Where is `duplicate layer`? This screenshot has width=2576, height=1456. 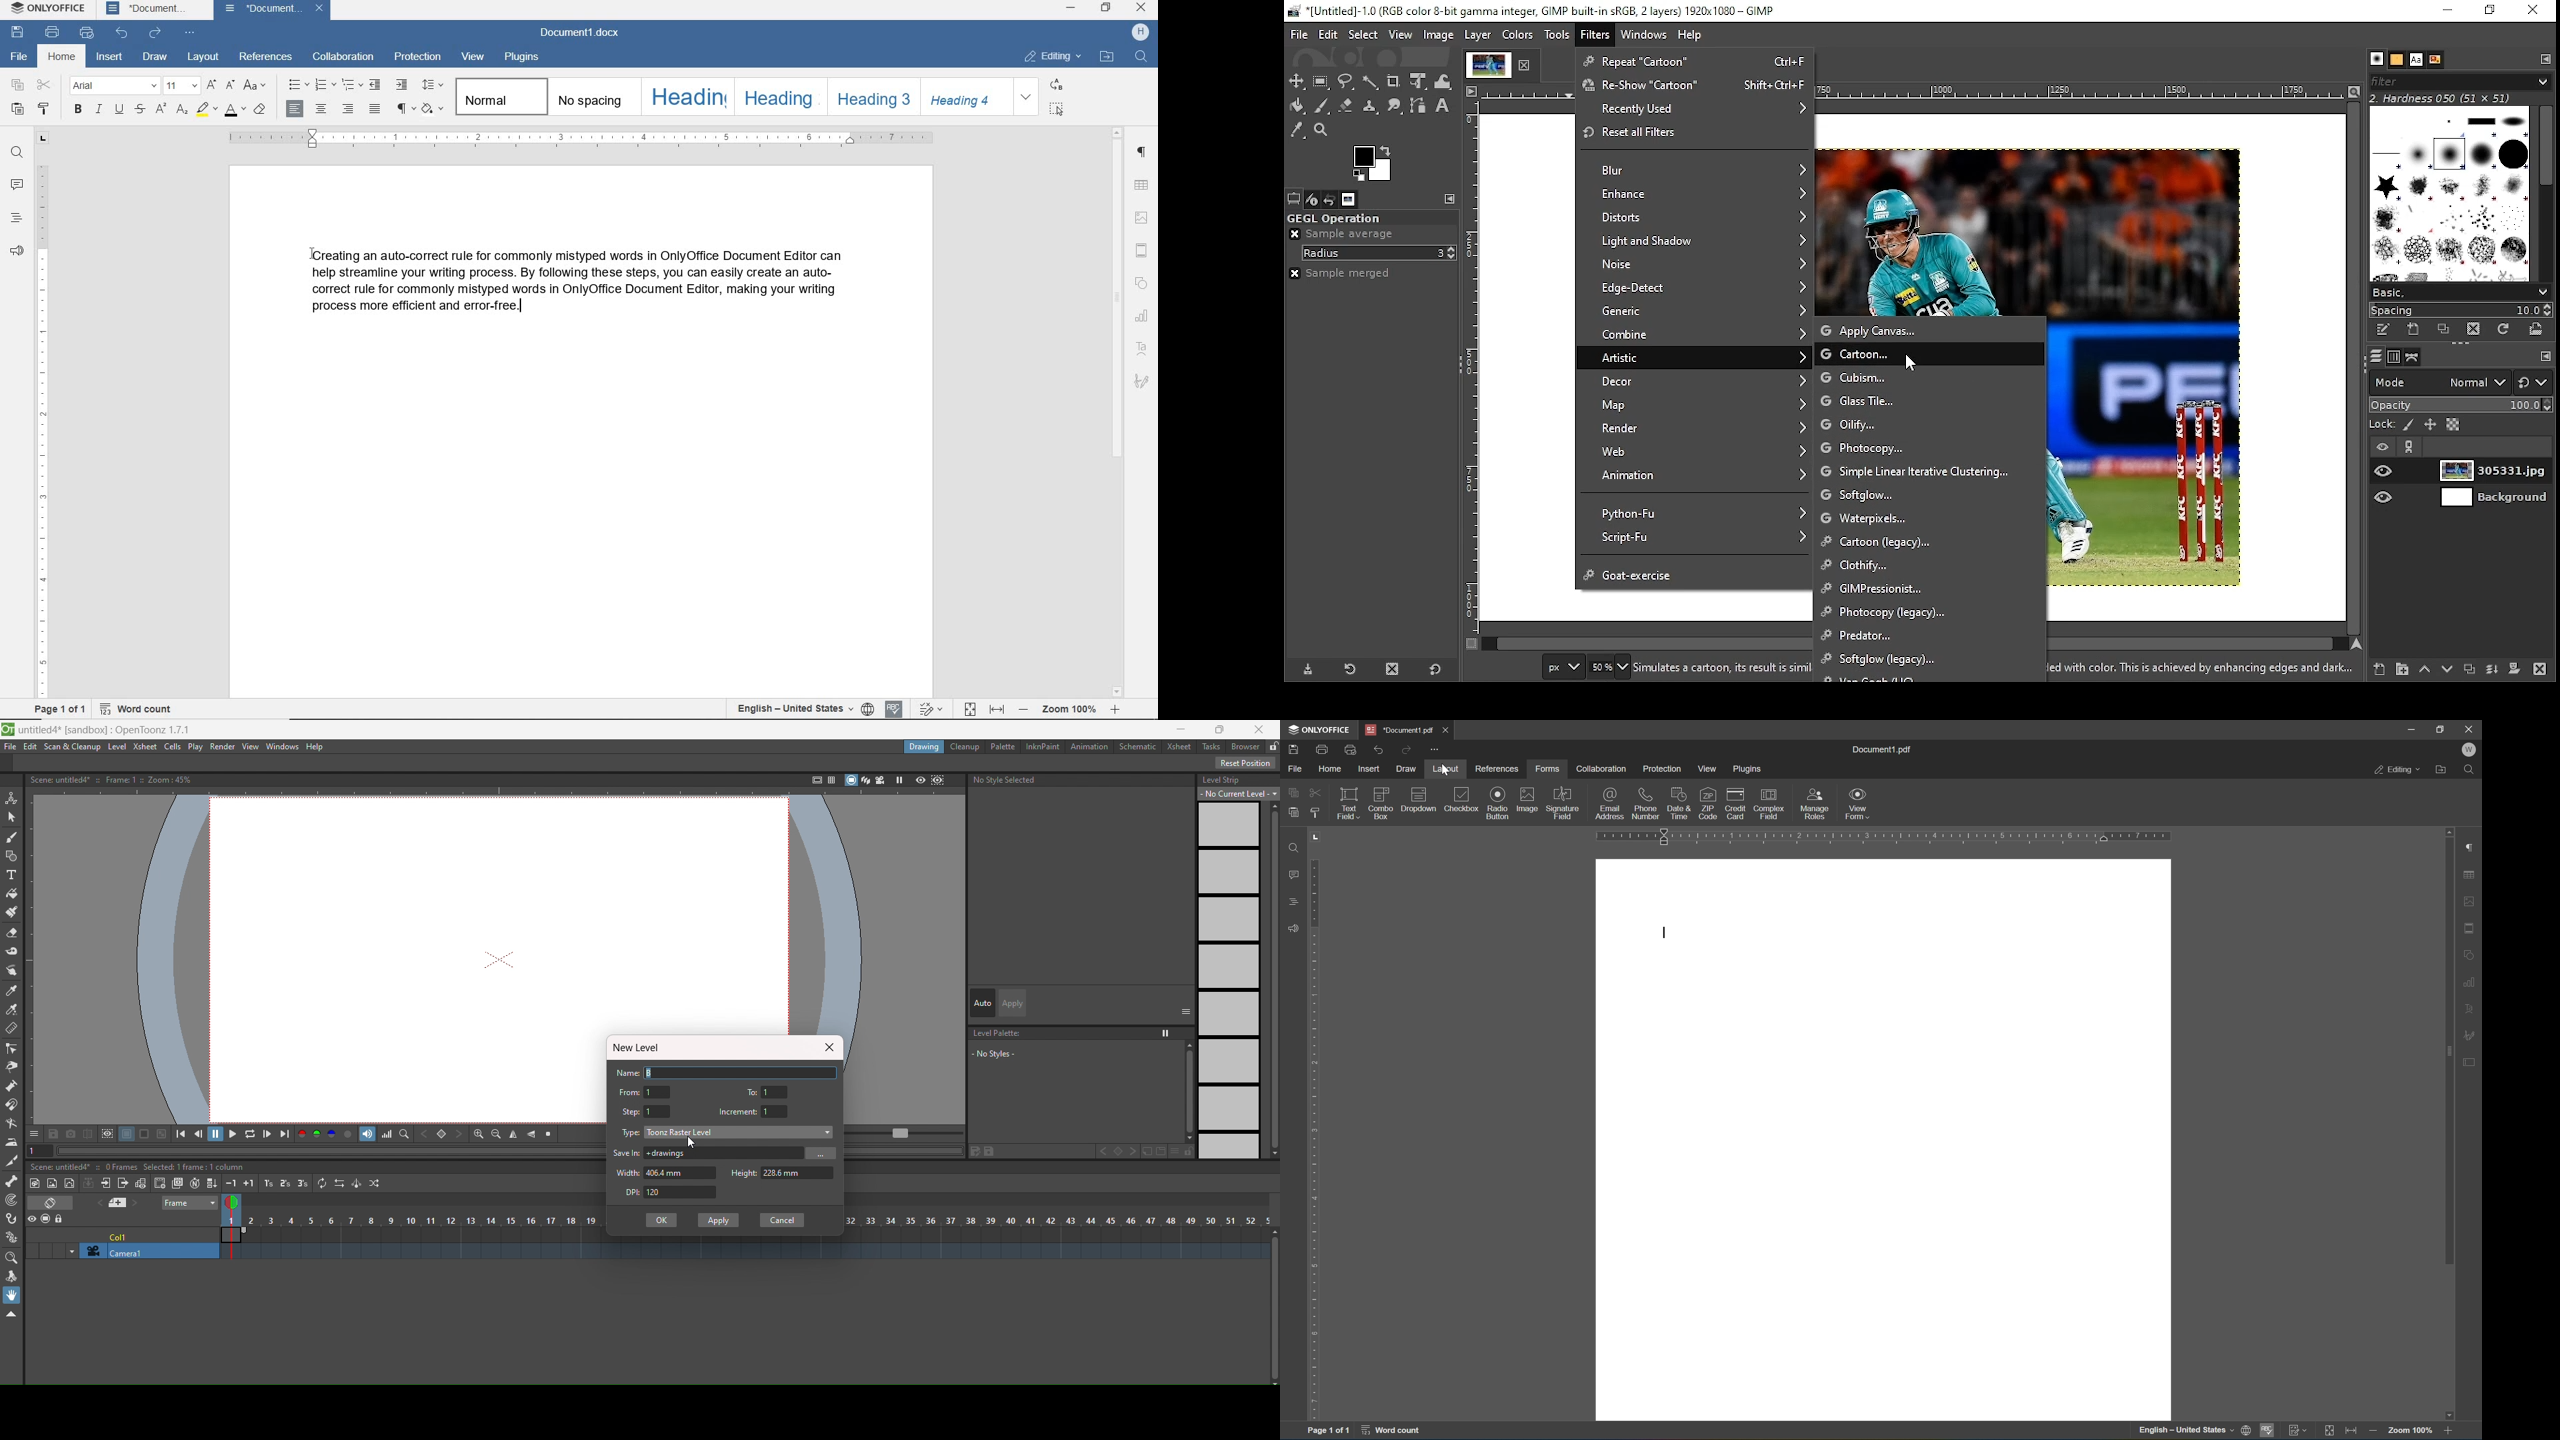 duplicate layer is located at coordinates (2472, 670).